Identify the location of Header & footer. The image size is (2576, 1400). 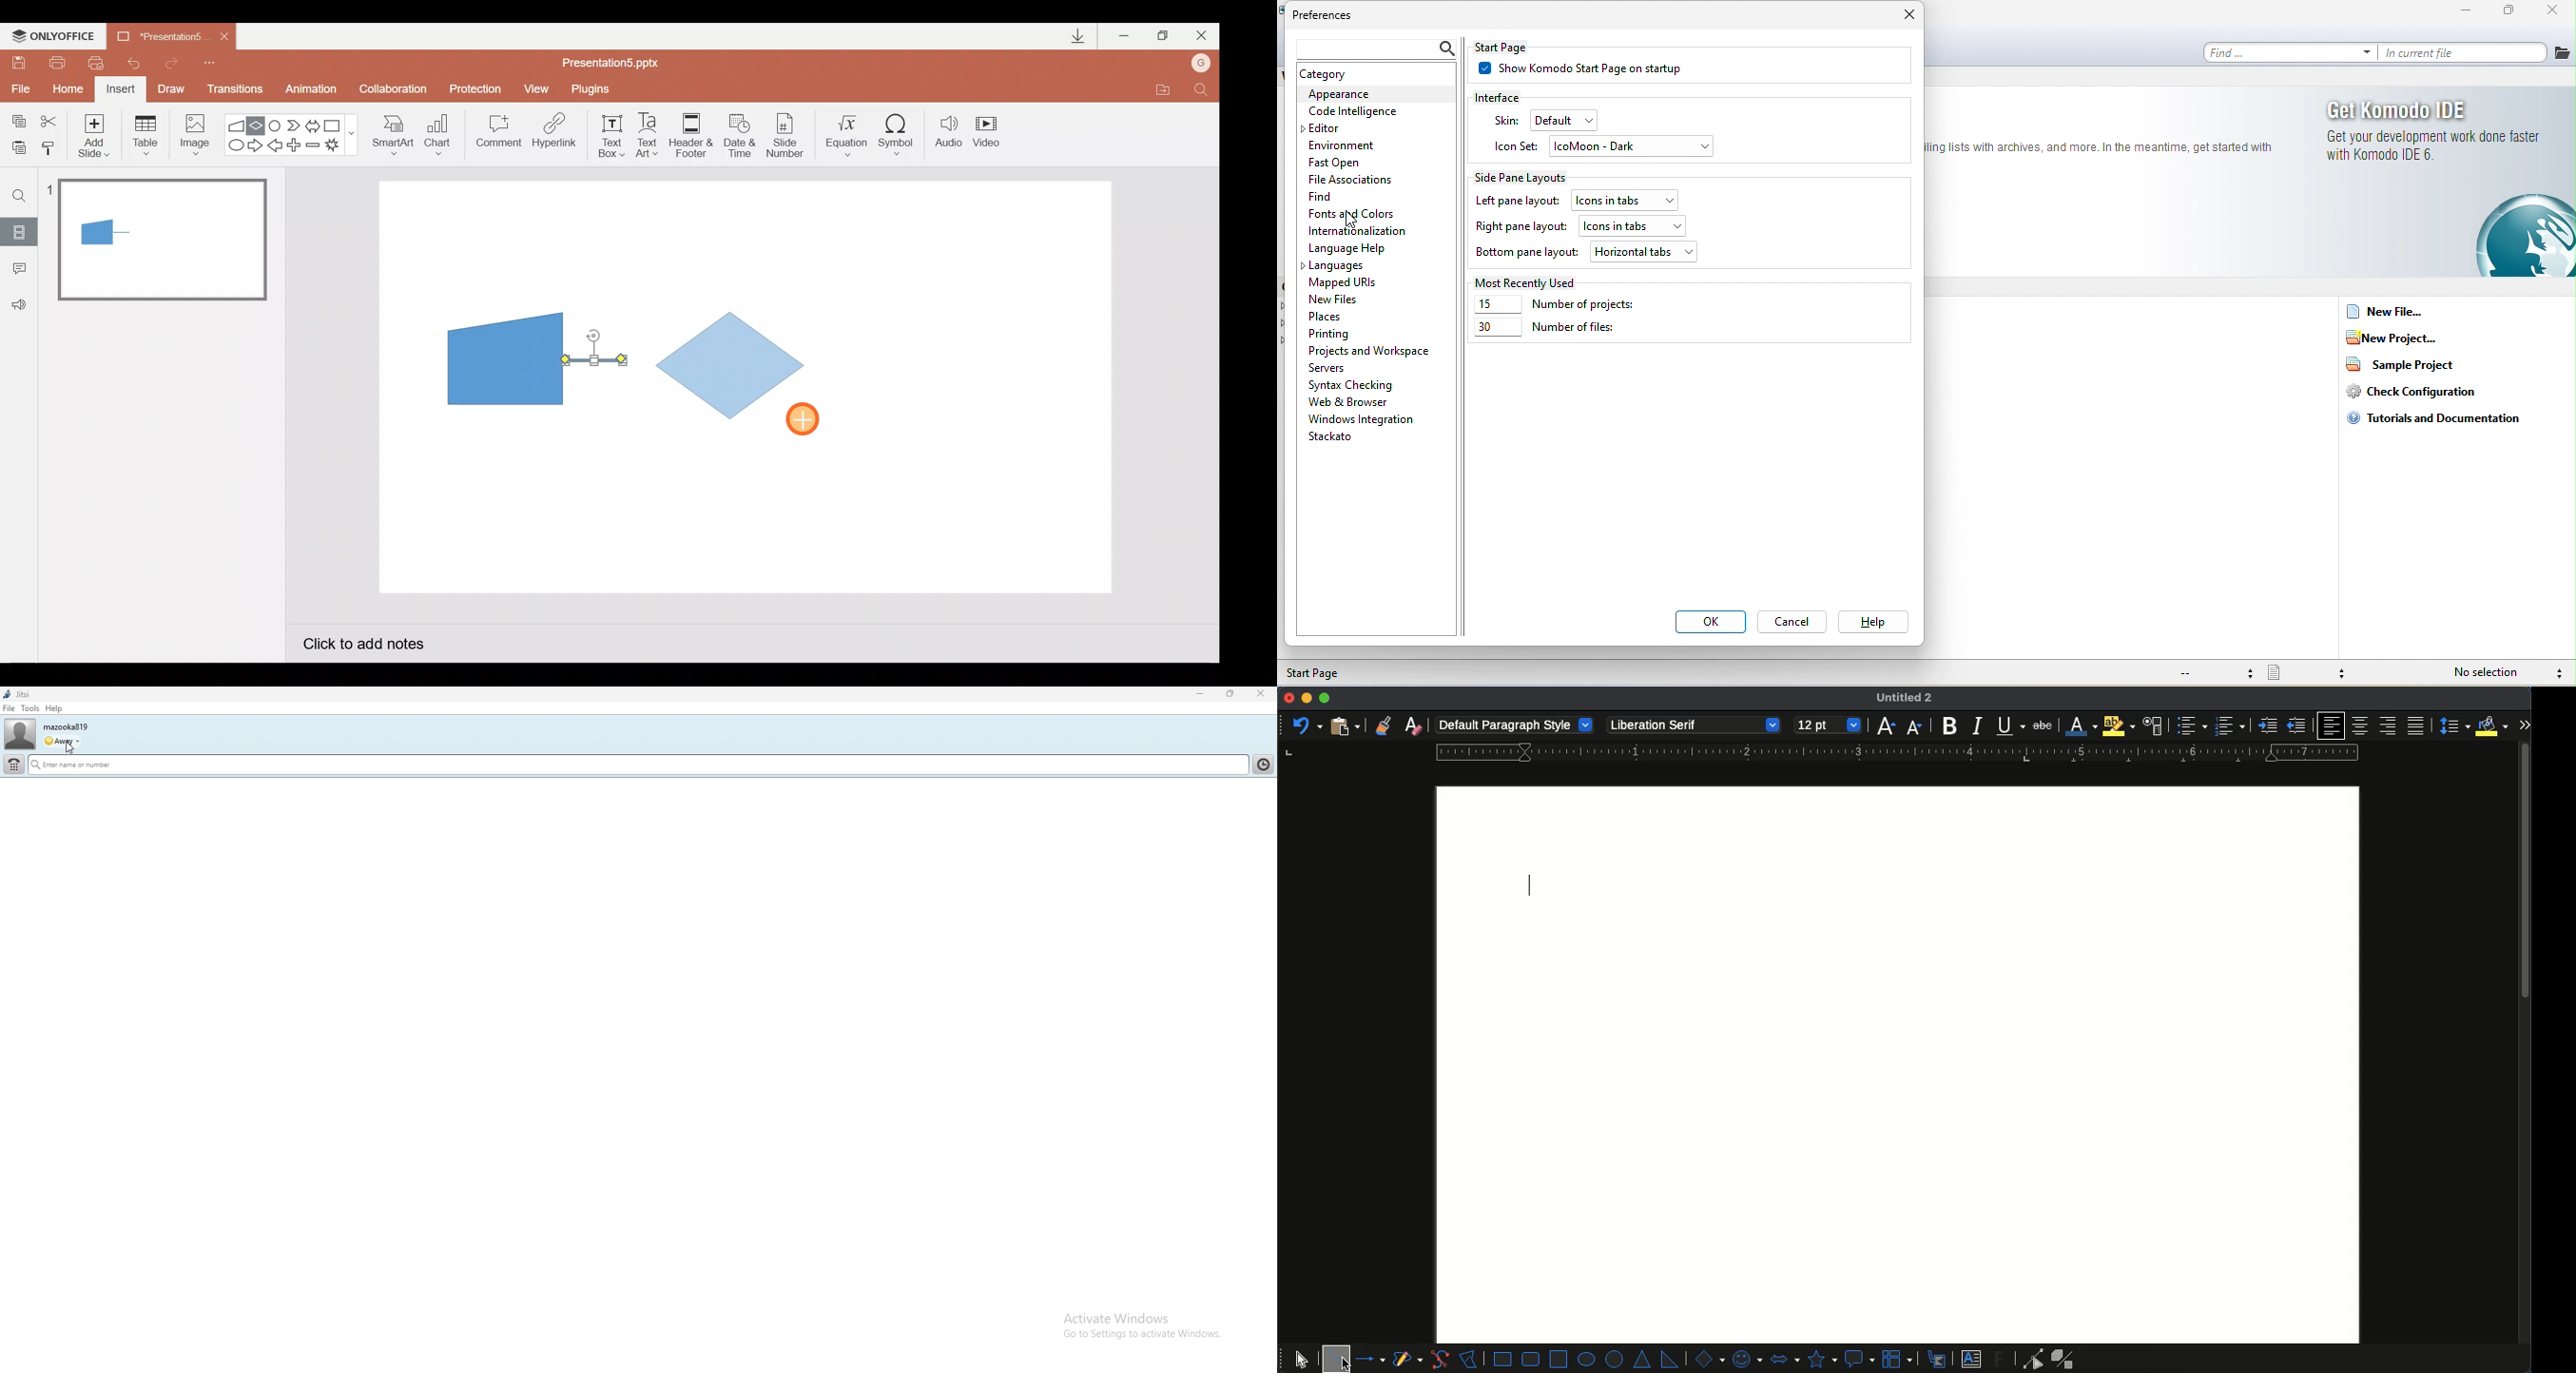
(690, 134).